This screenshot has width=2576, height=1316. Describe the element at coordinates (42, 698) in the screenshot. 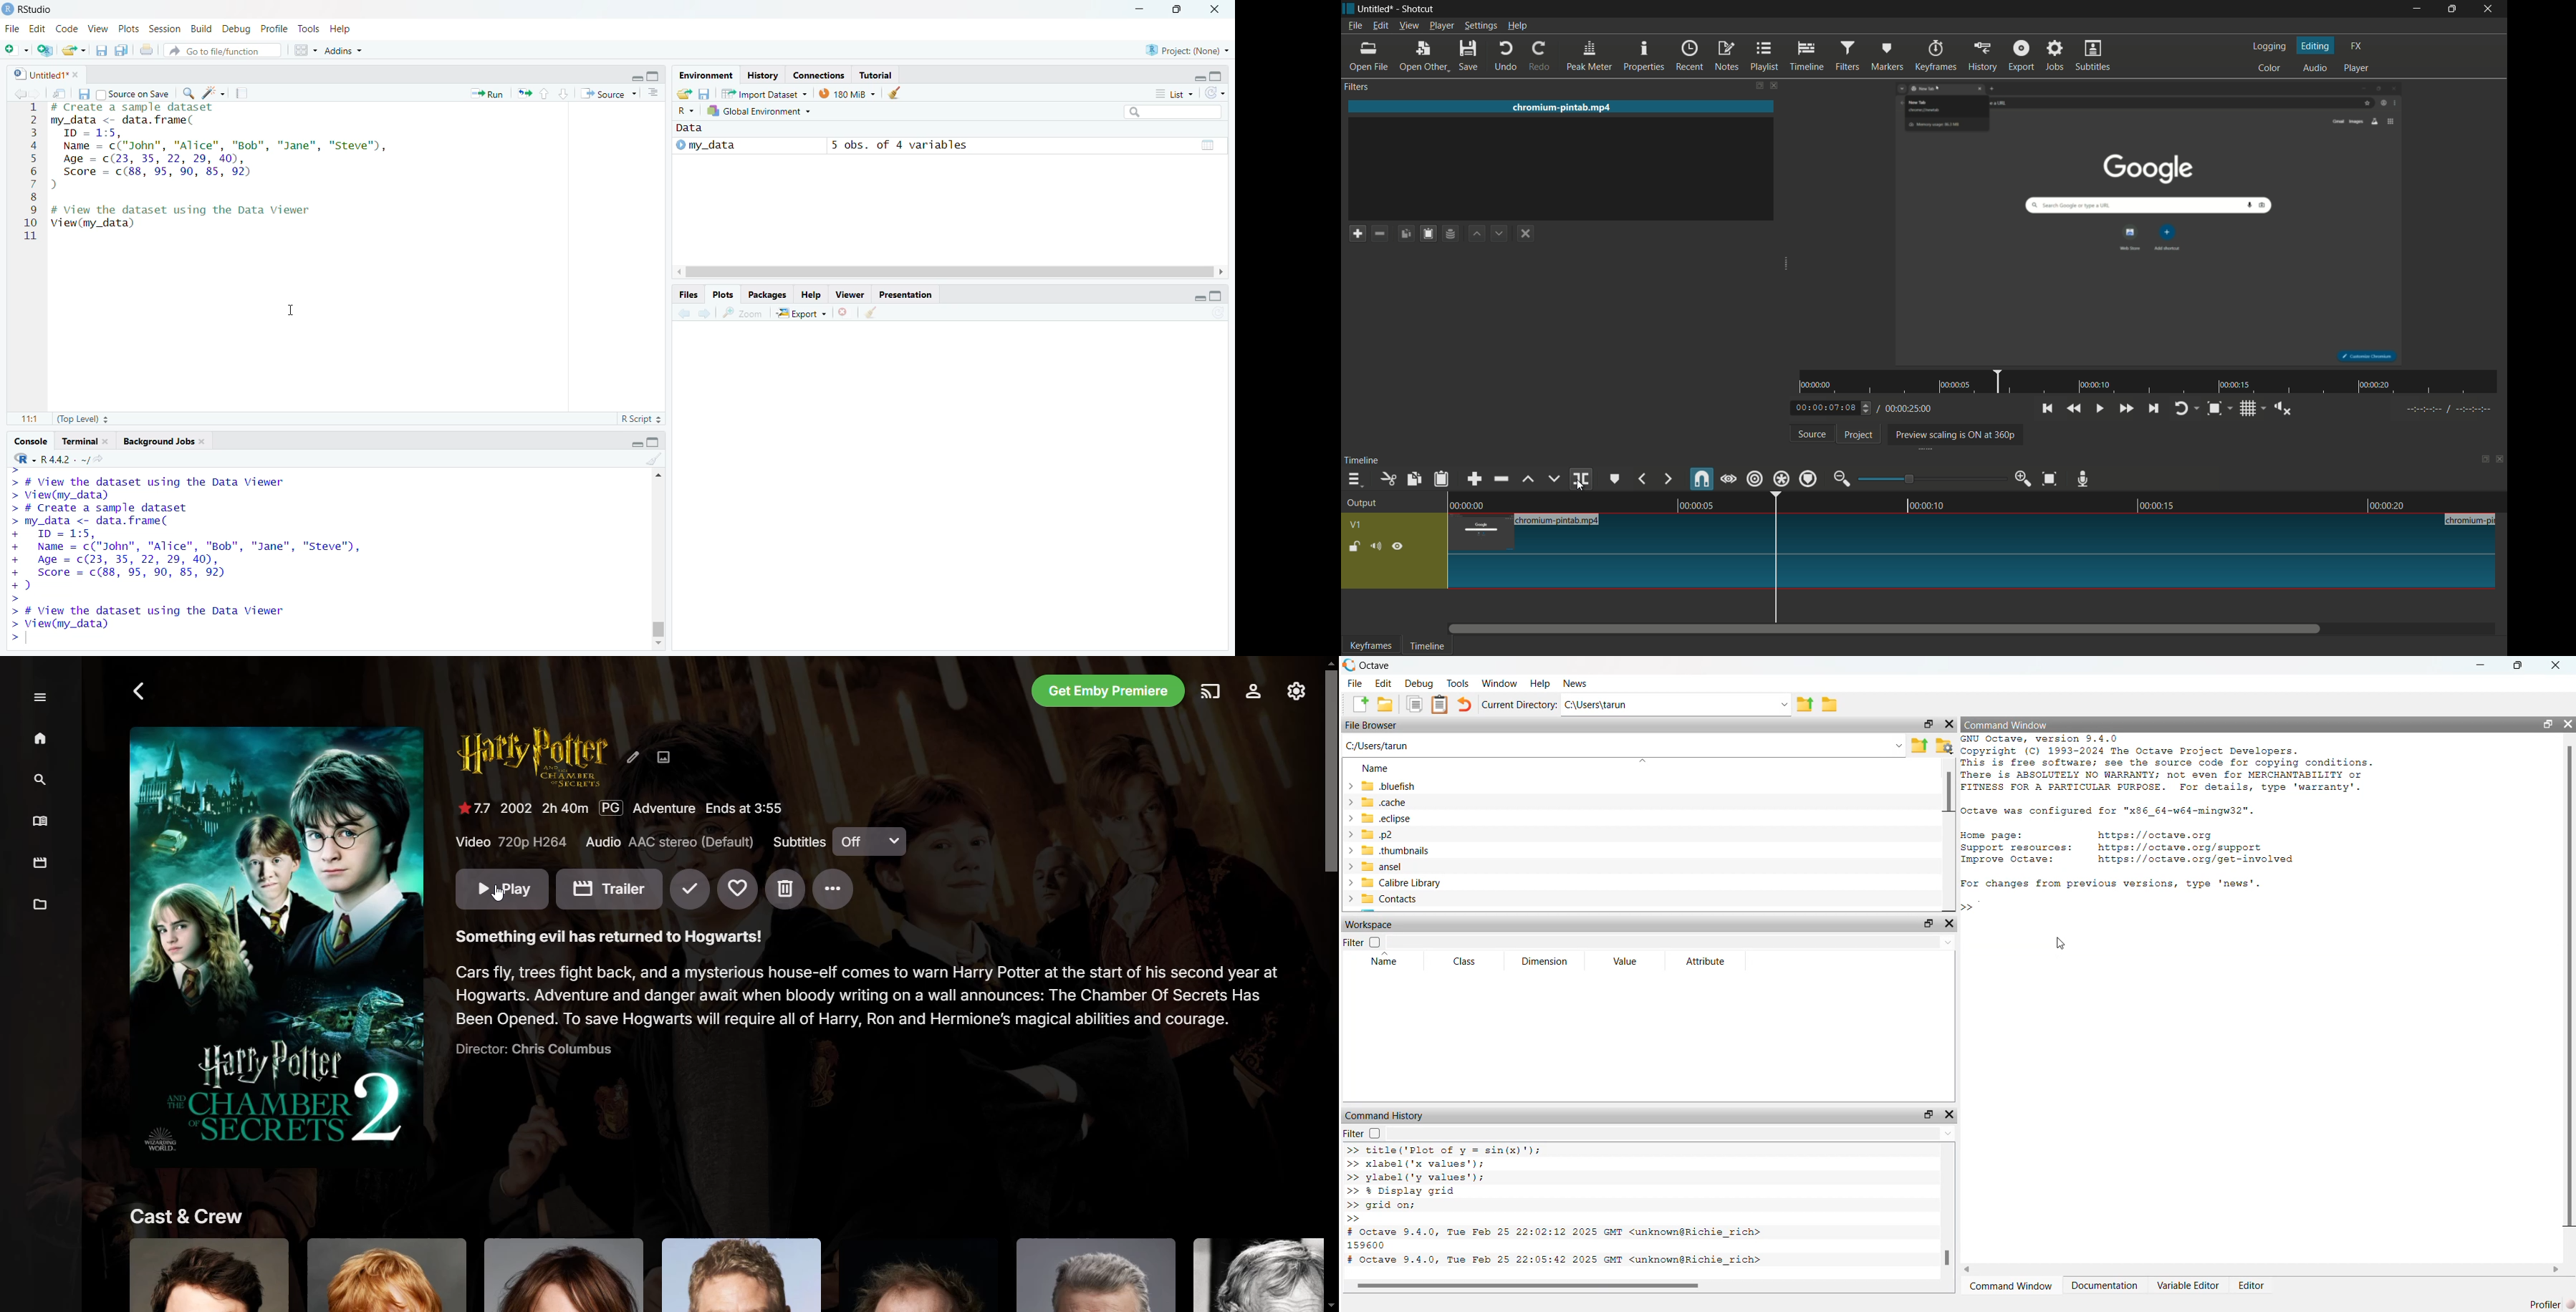

I see `Expand` at that location.